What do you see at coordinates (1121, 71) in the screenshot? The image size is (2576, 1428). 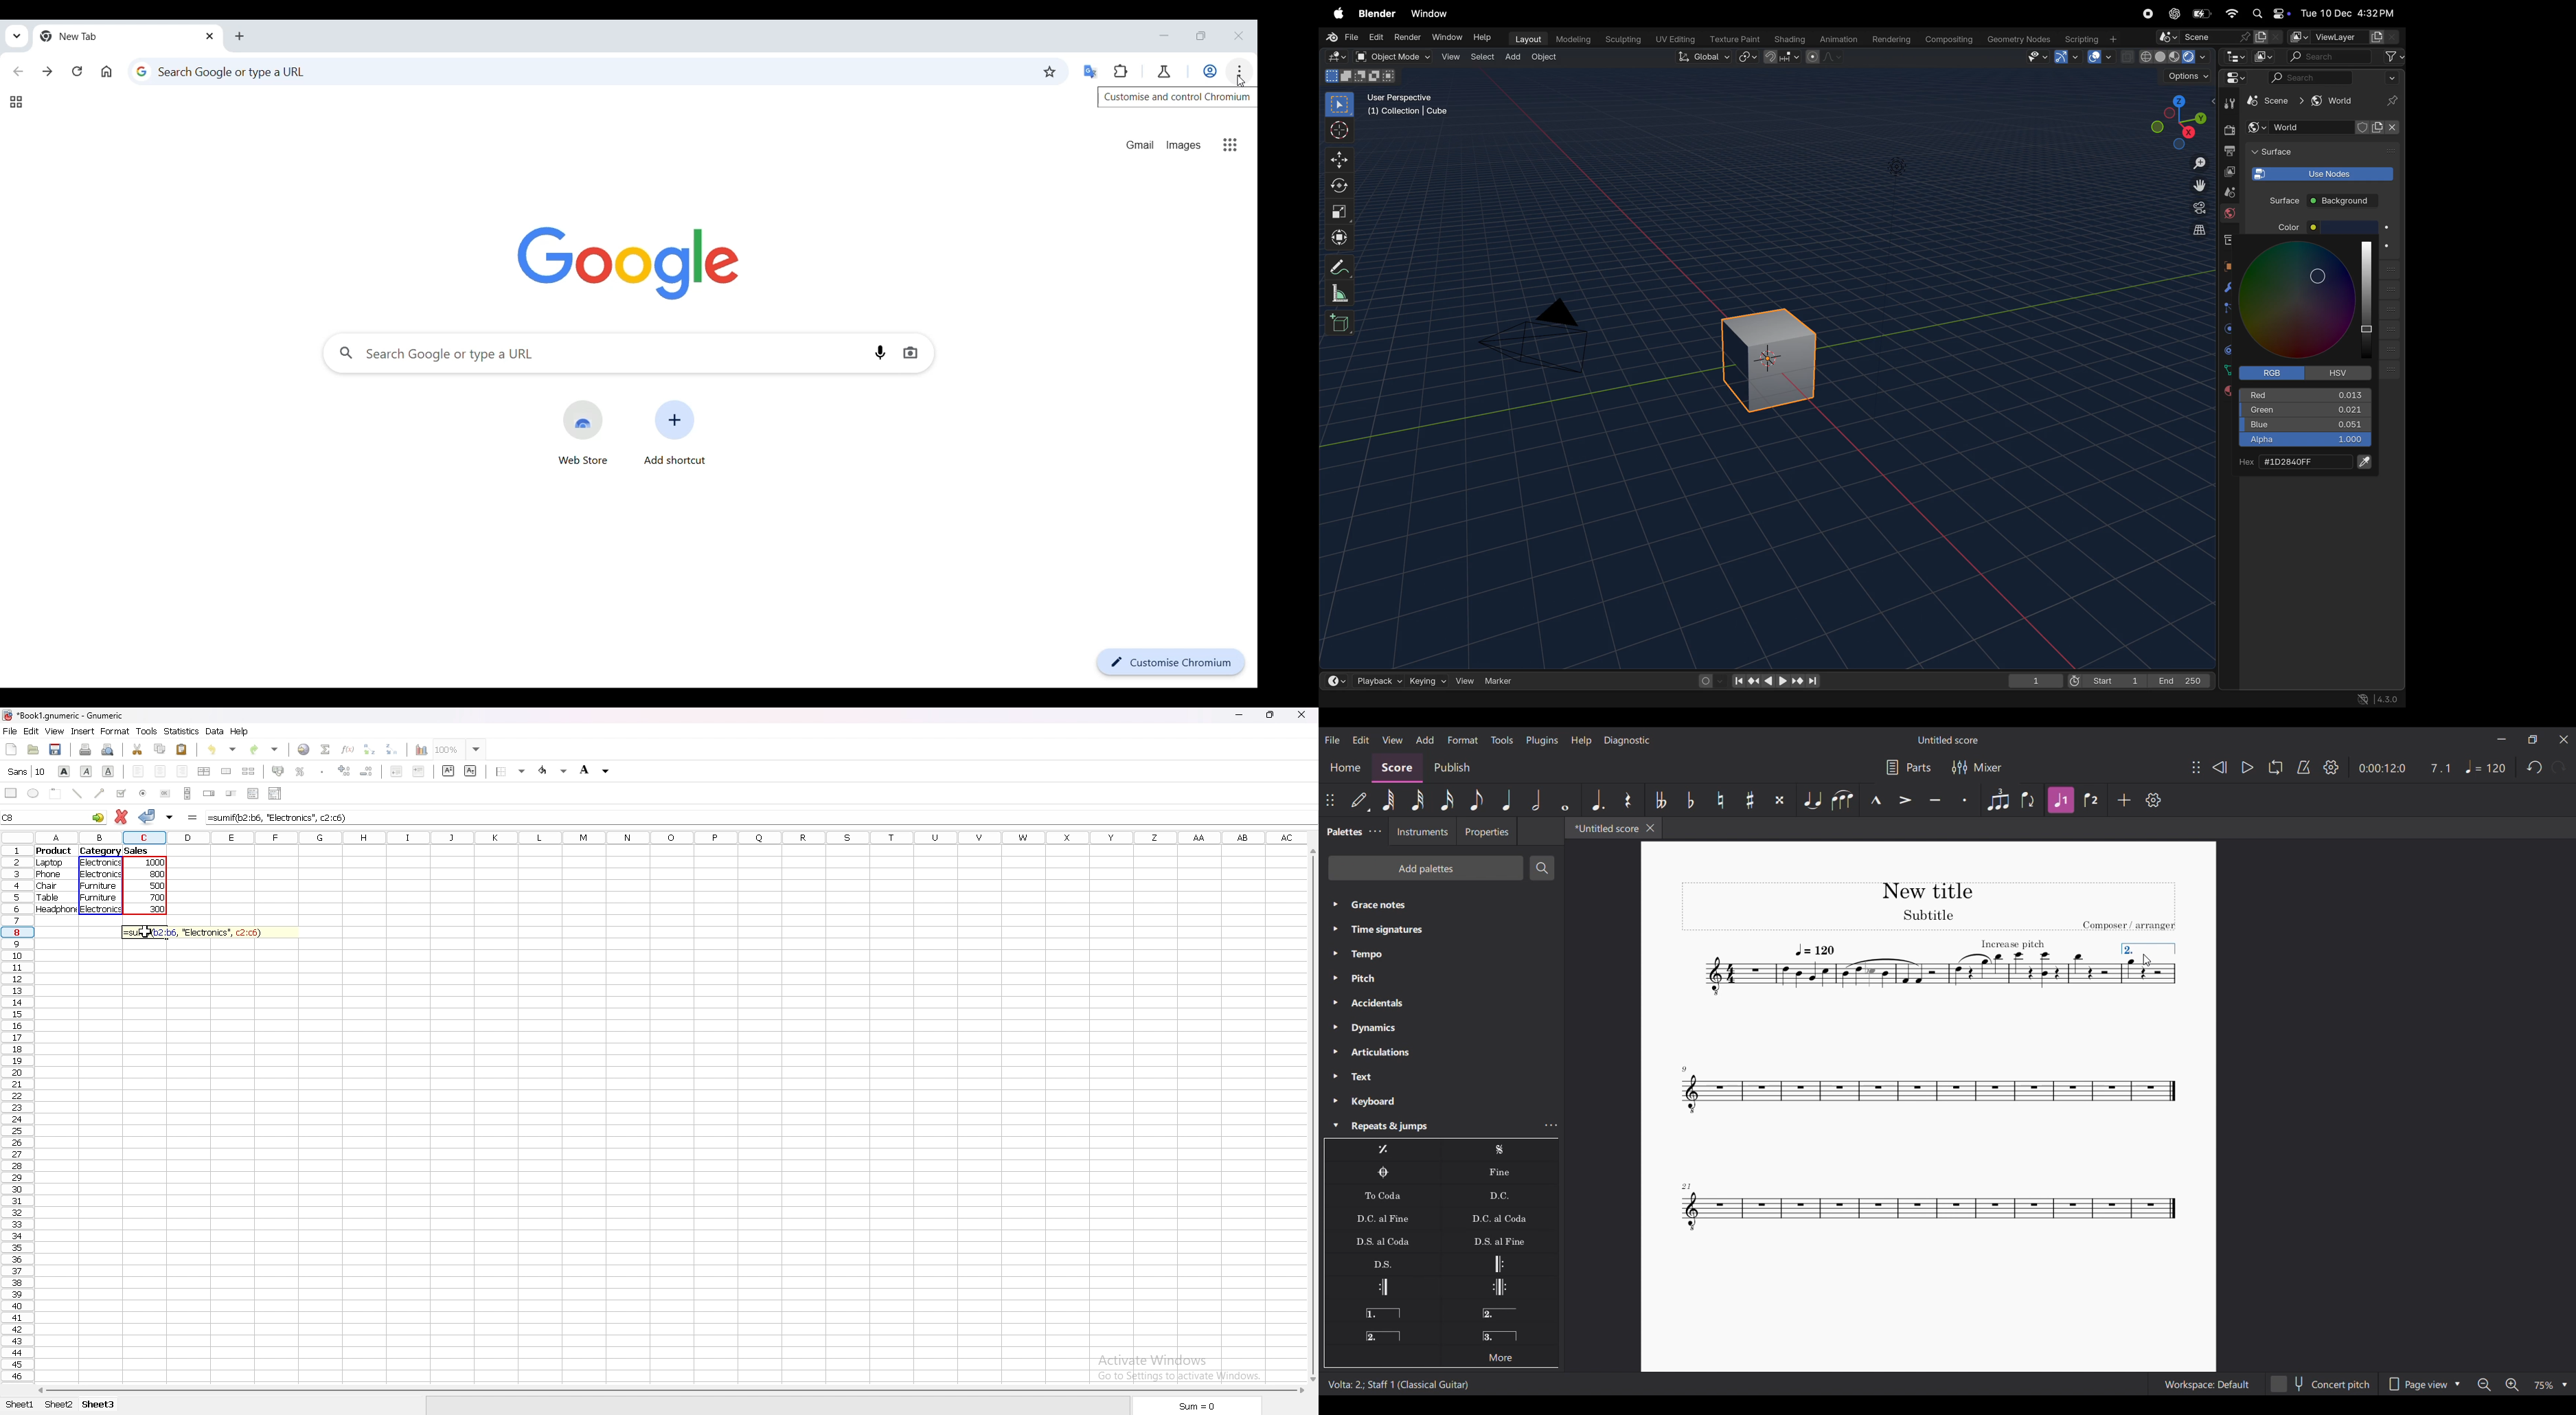 I see `Extensions` at bounding box center [1121, 71].